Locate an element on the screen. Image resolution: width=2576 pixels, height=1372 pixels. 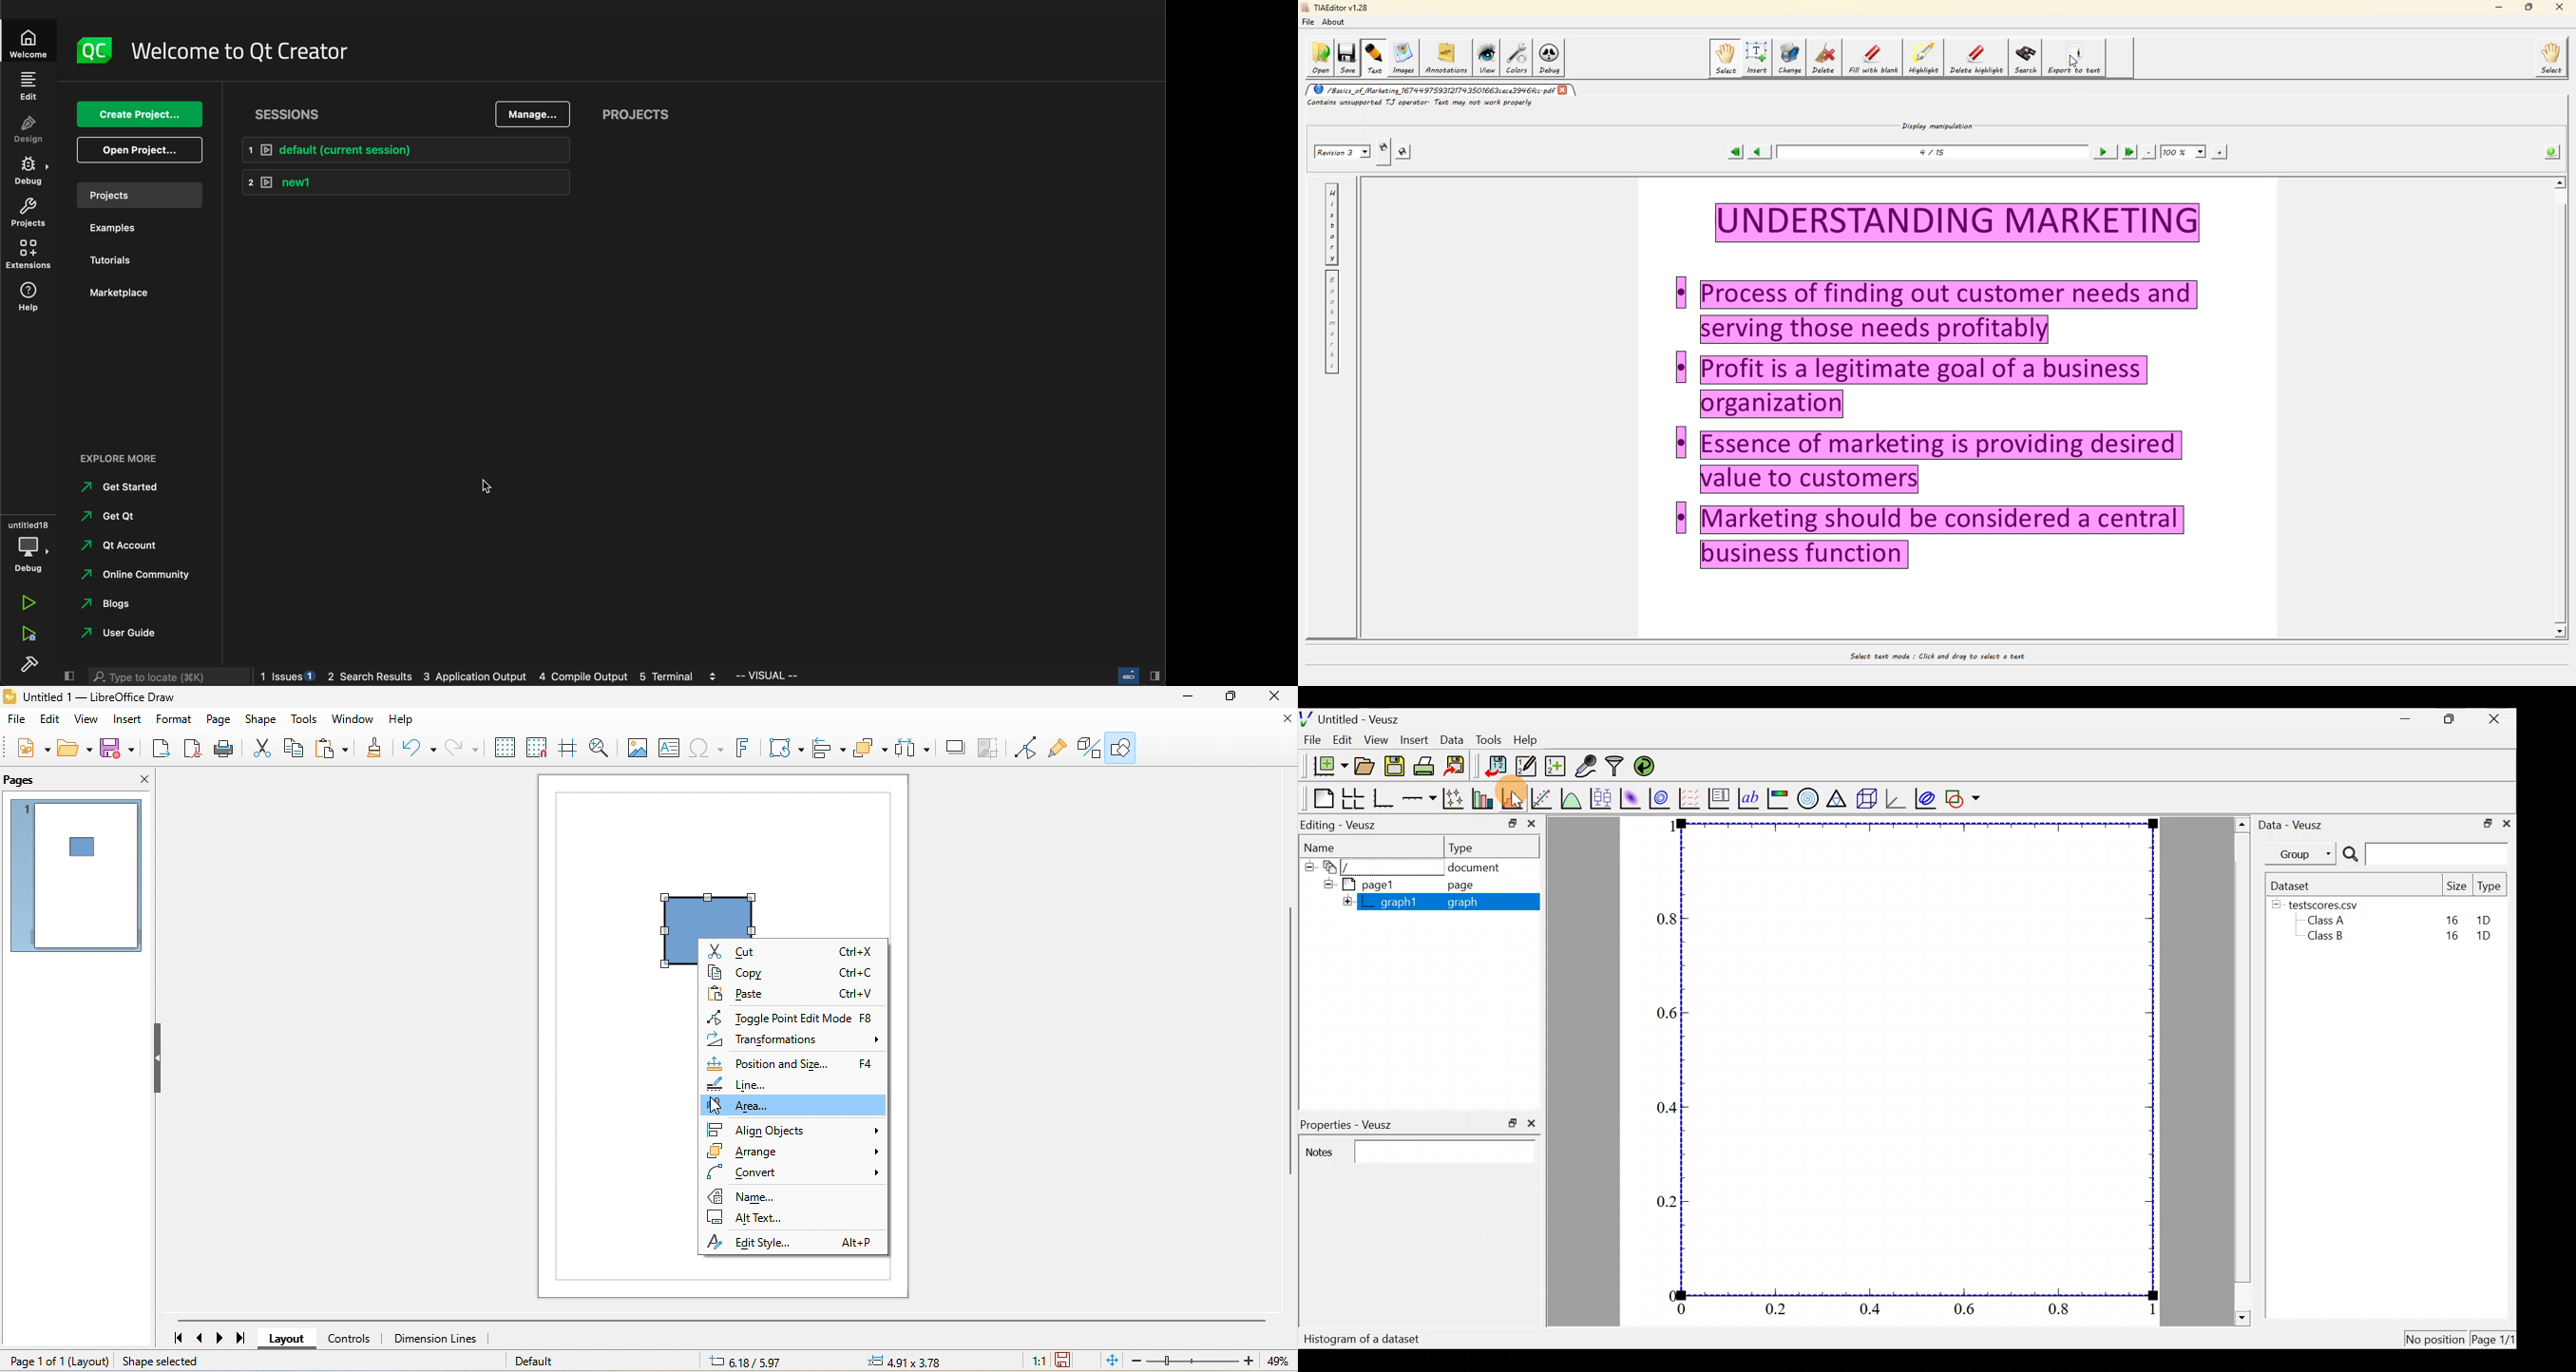
shape selected is located at coordinates (176, 1362).